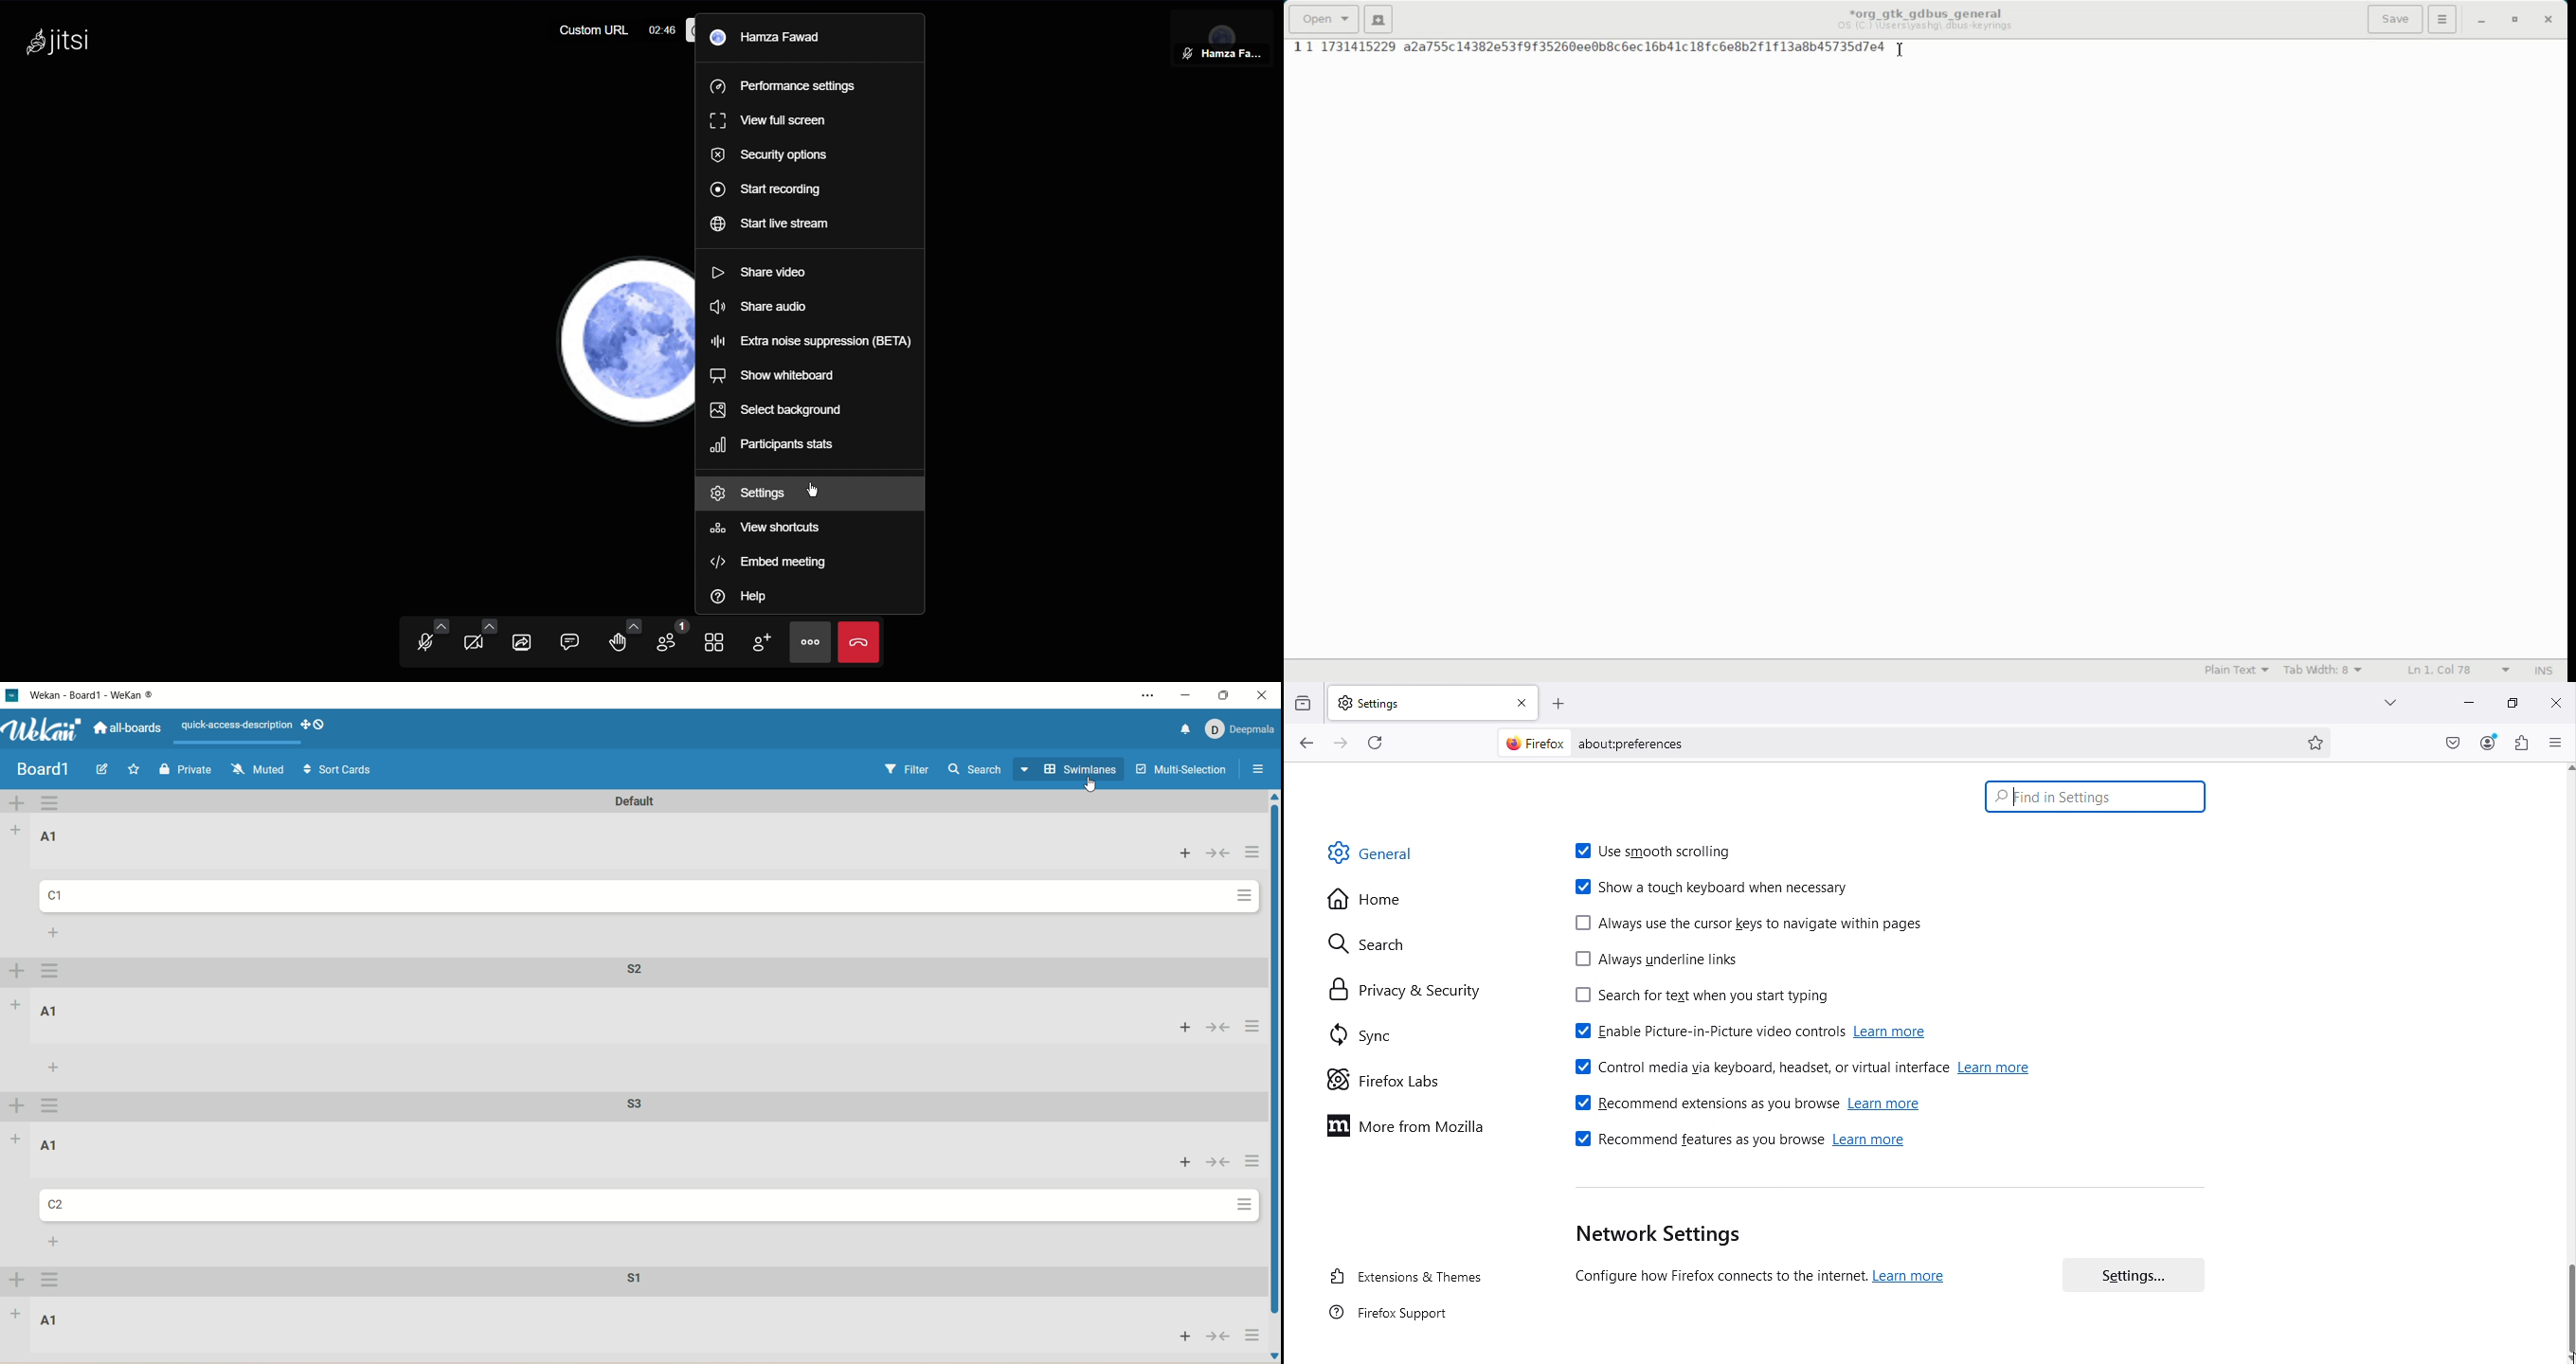 This screenshot has height=1372, width=2576. I want to click on Close, so click(2555, 702).